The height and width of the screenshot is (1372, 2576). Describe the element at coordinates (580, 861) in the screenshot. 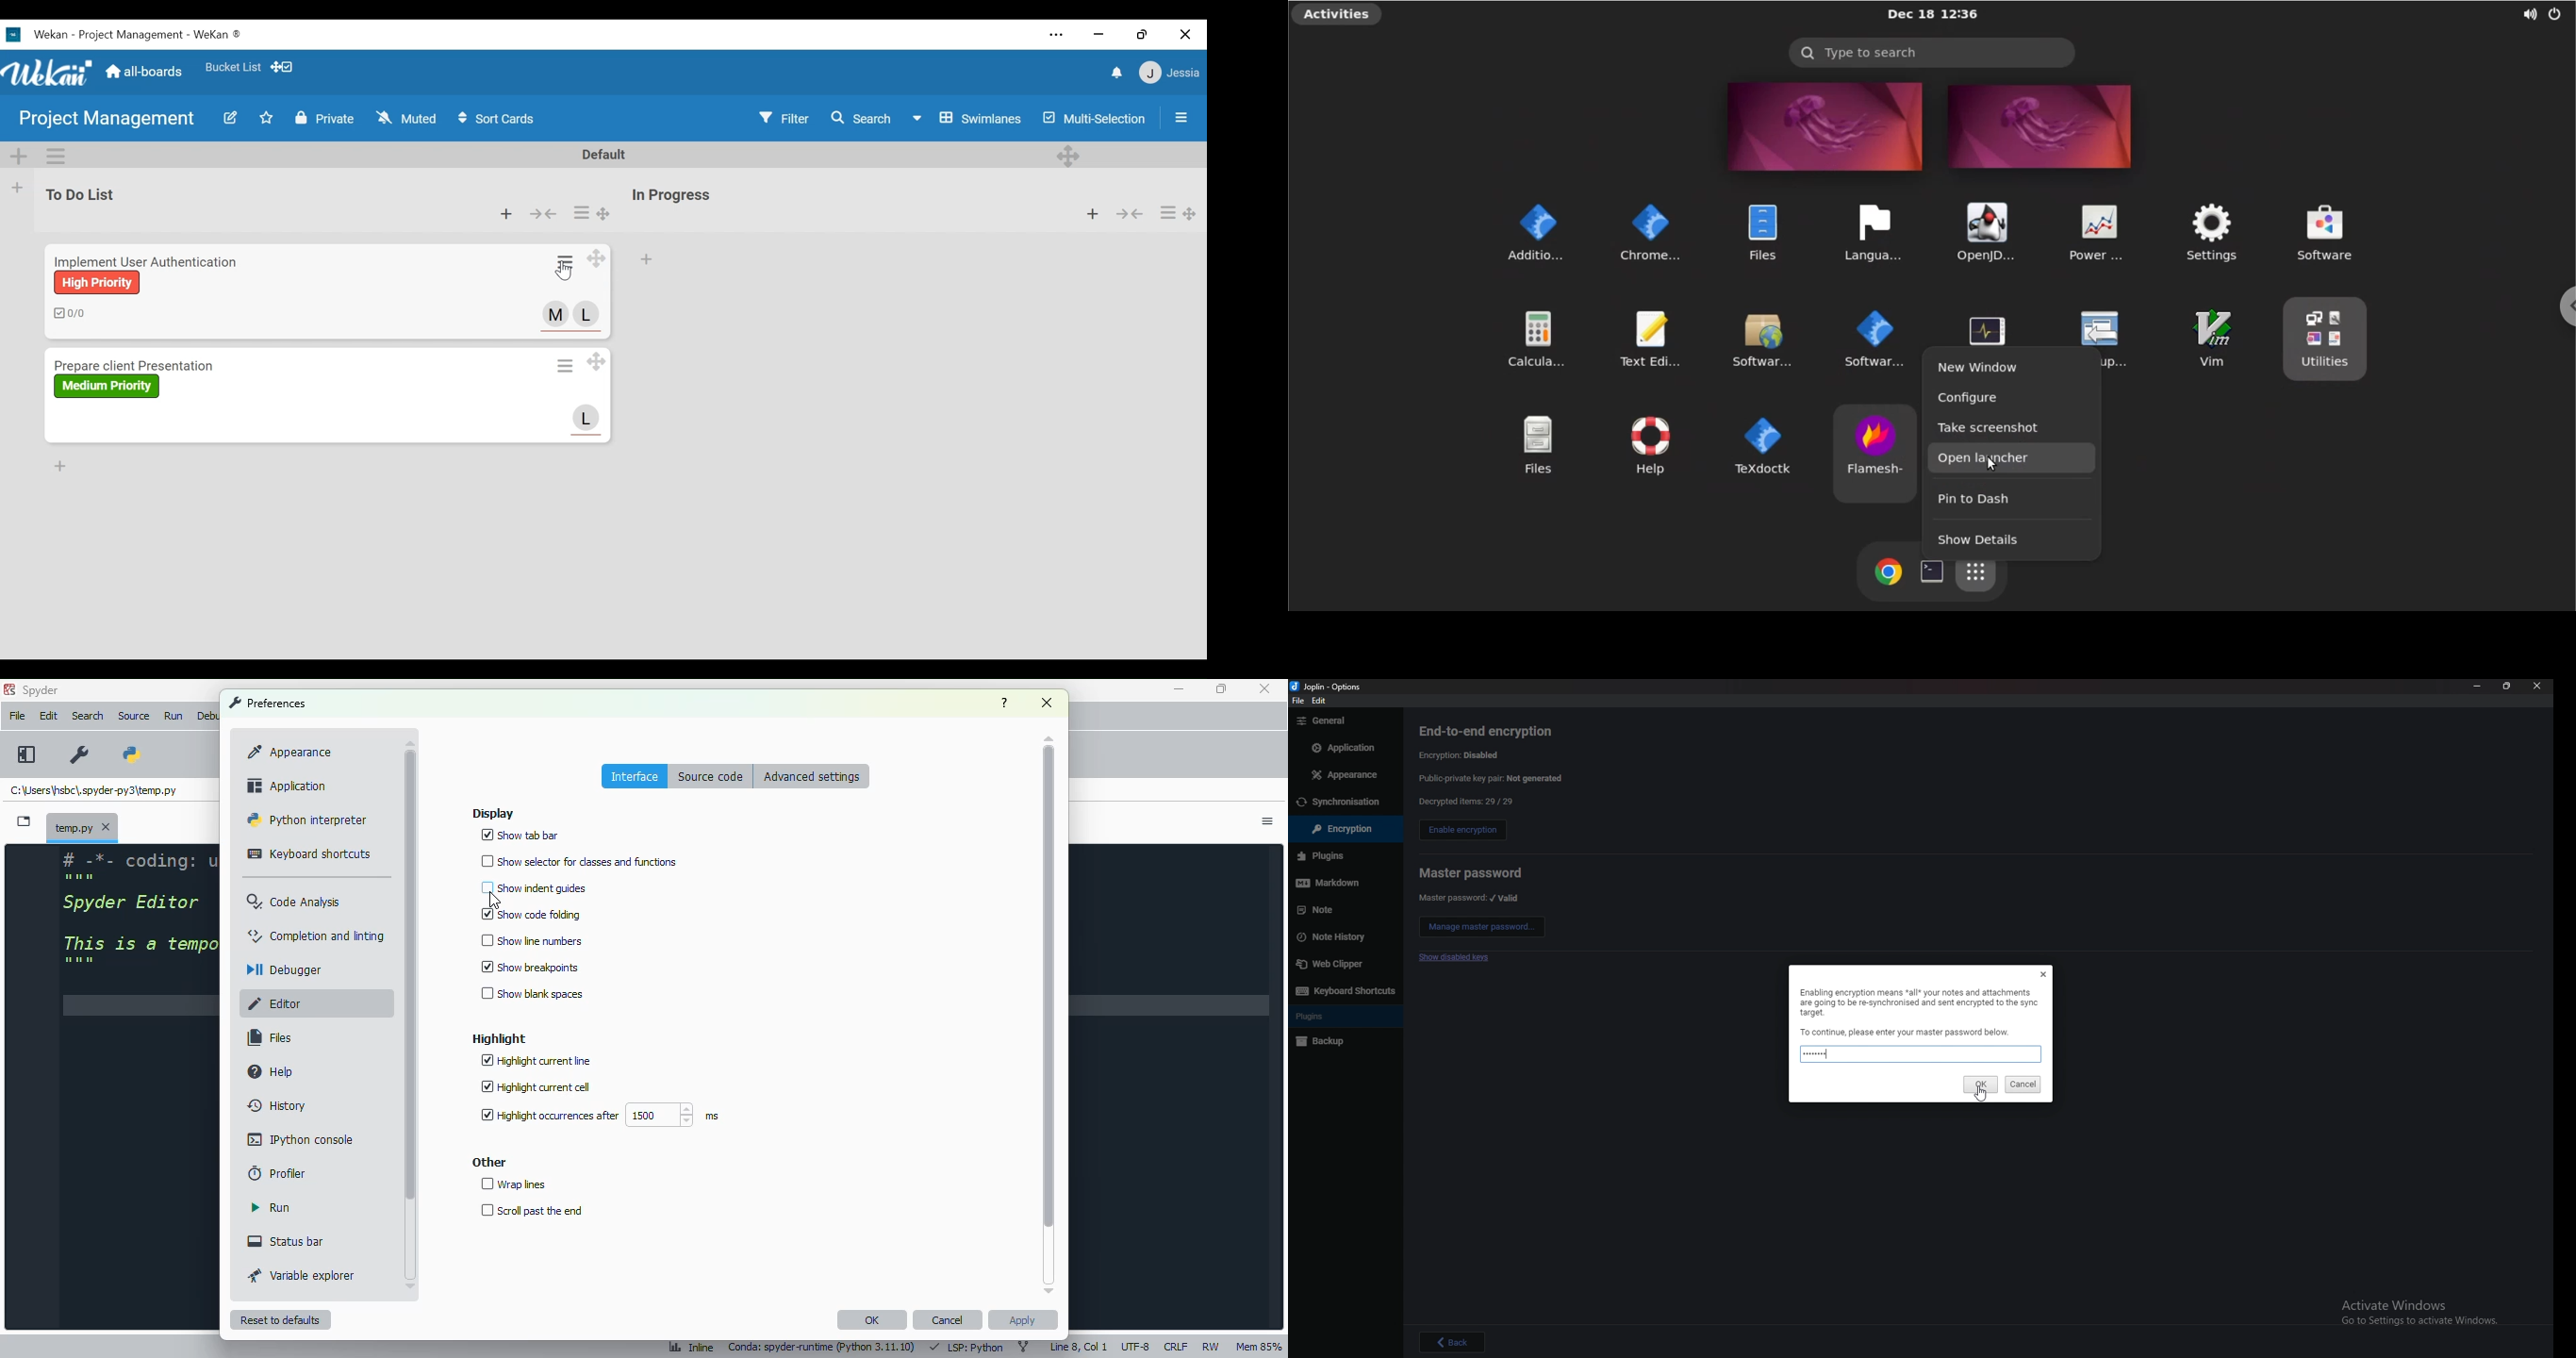

I see `show selector for classes and functions` at that location.